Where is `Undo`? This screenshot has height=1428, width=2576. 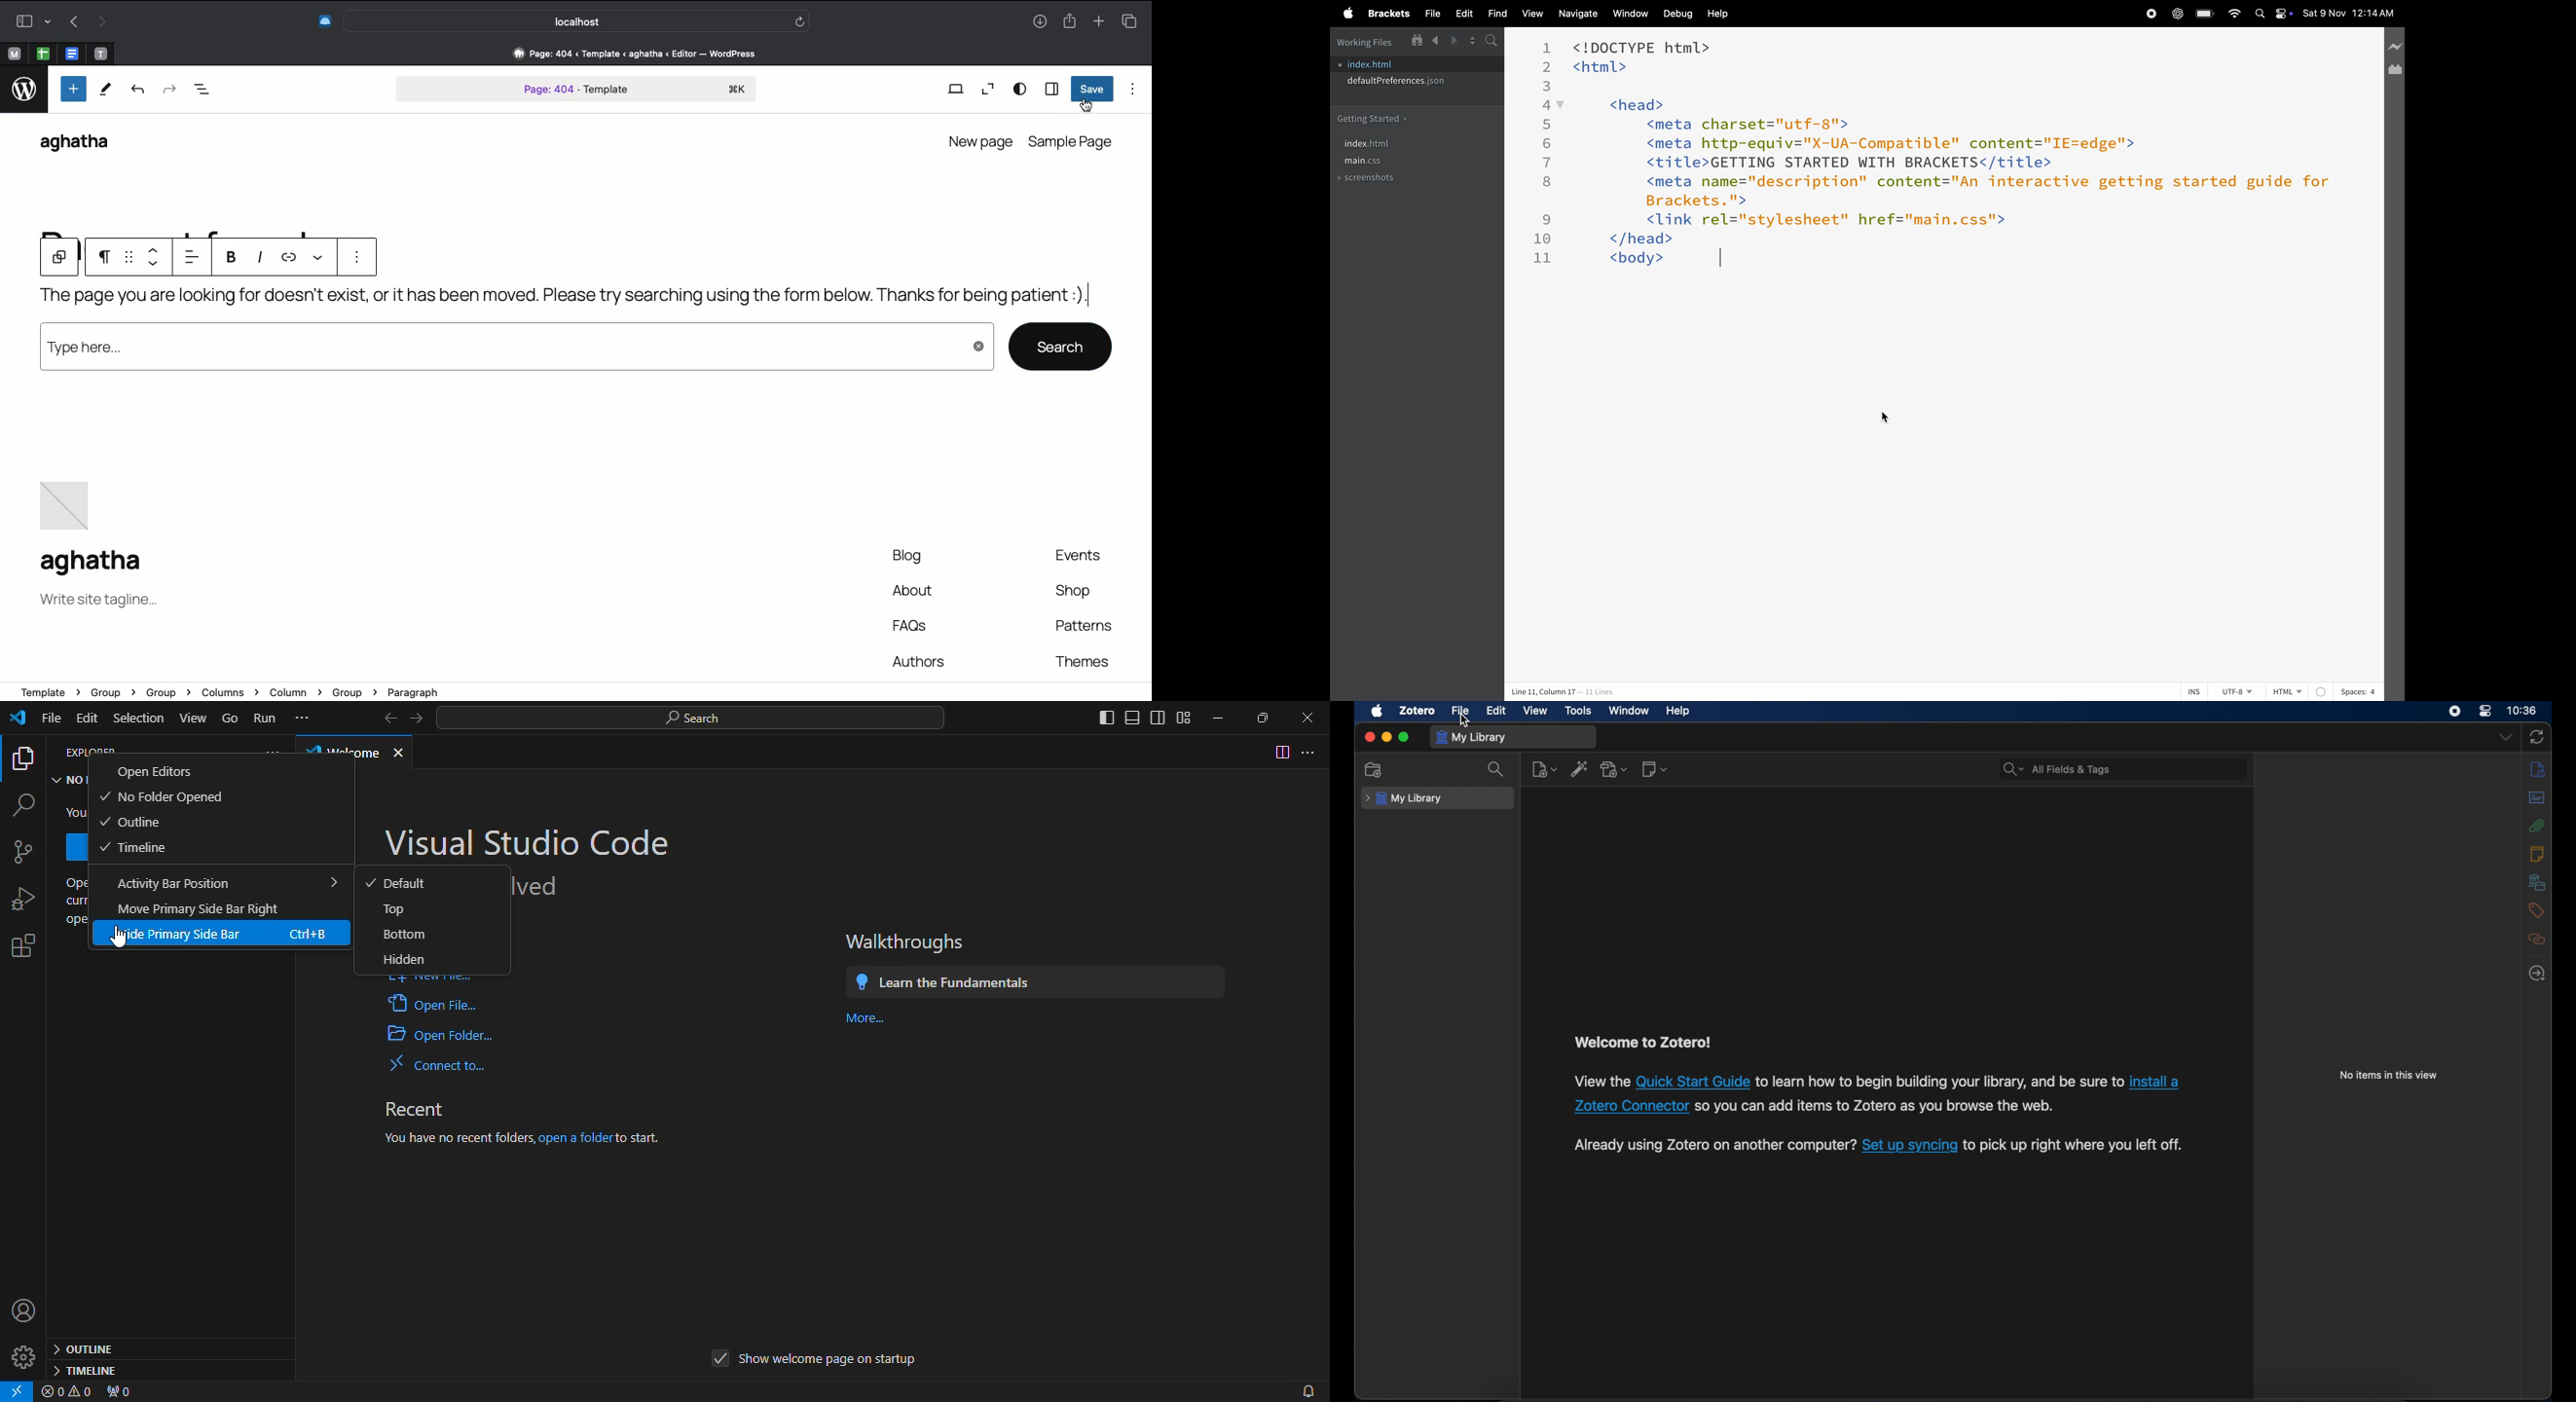 Undo is located at coordinates (74, 21).